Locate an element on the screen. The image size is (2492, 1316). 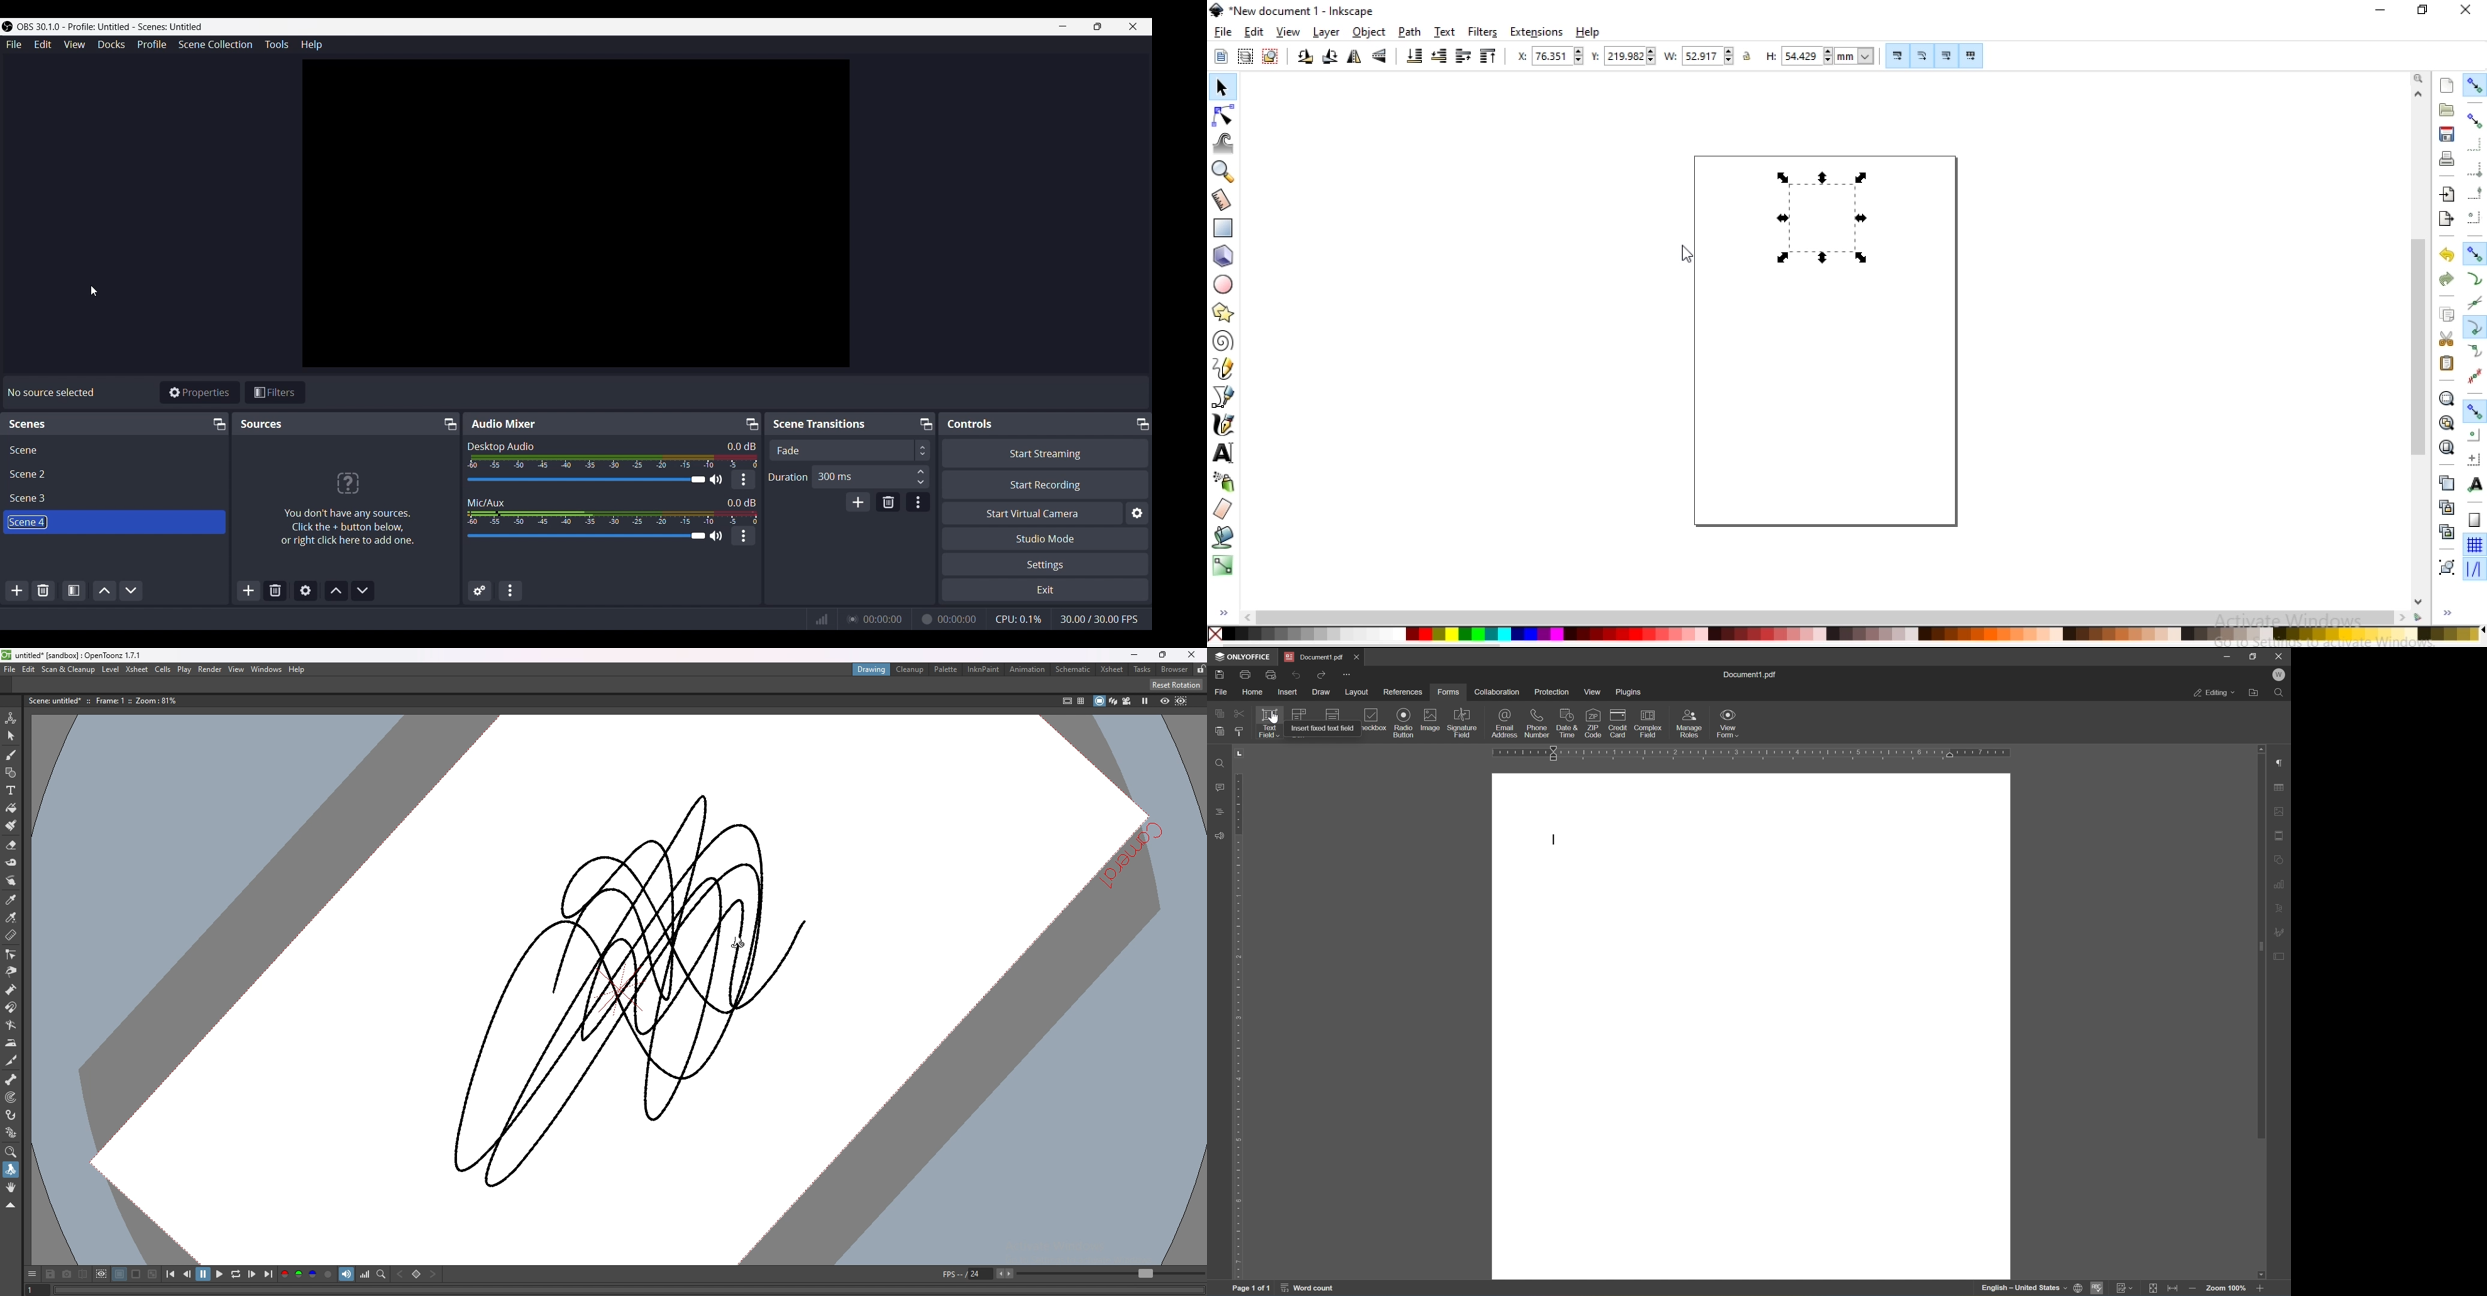
forms is located at coordinates (1449, 692).